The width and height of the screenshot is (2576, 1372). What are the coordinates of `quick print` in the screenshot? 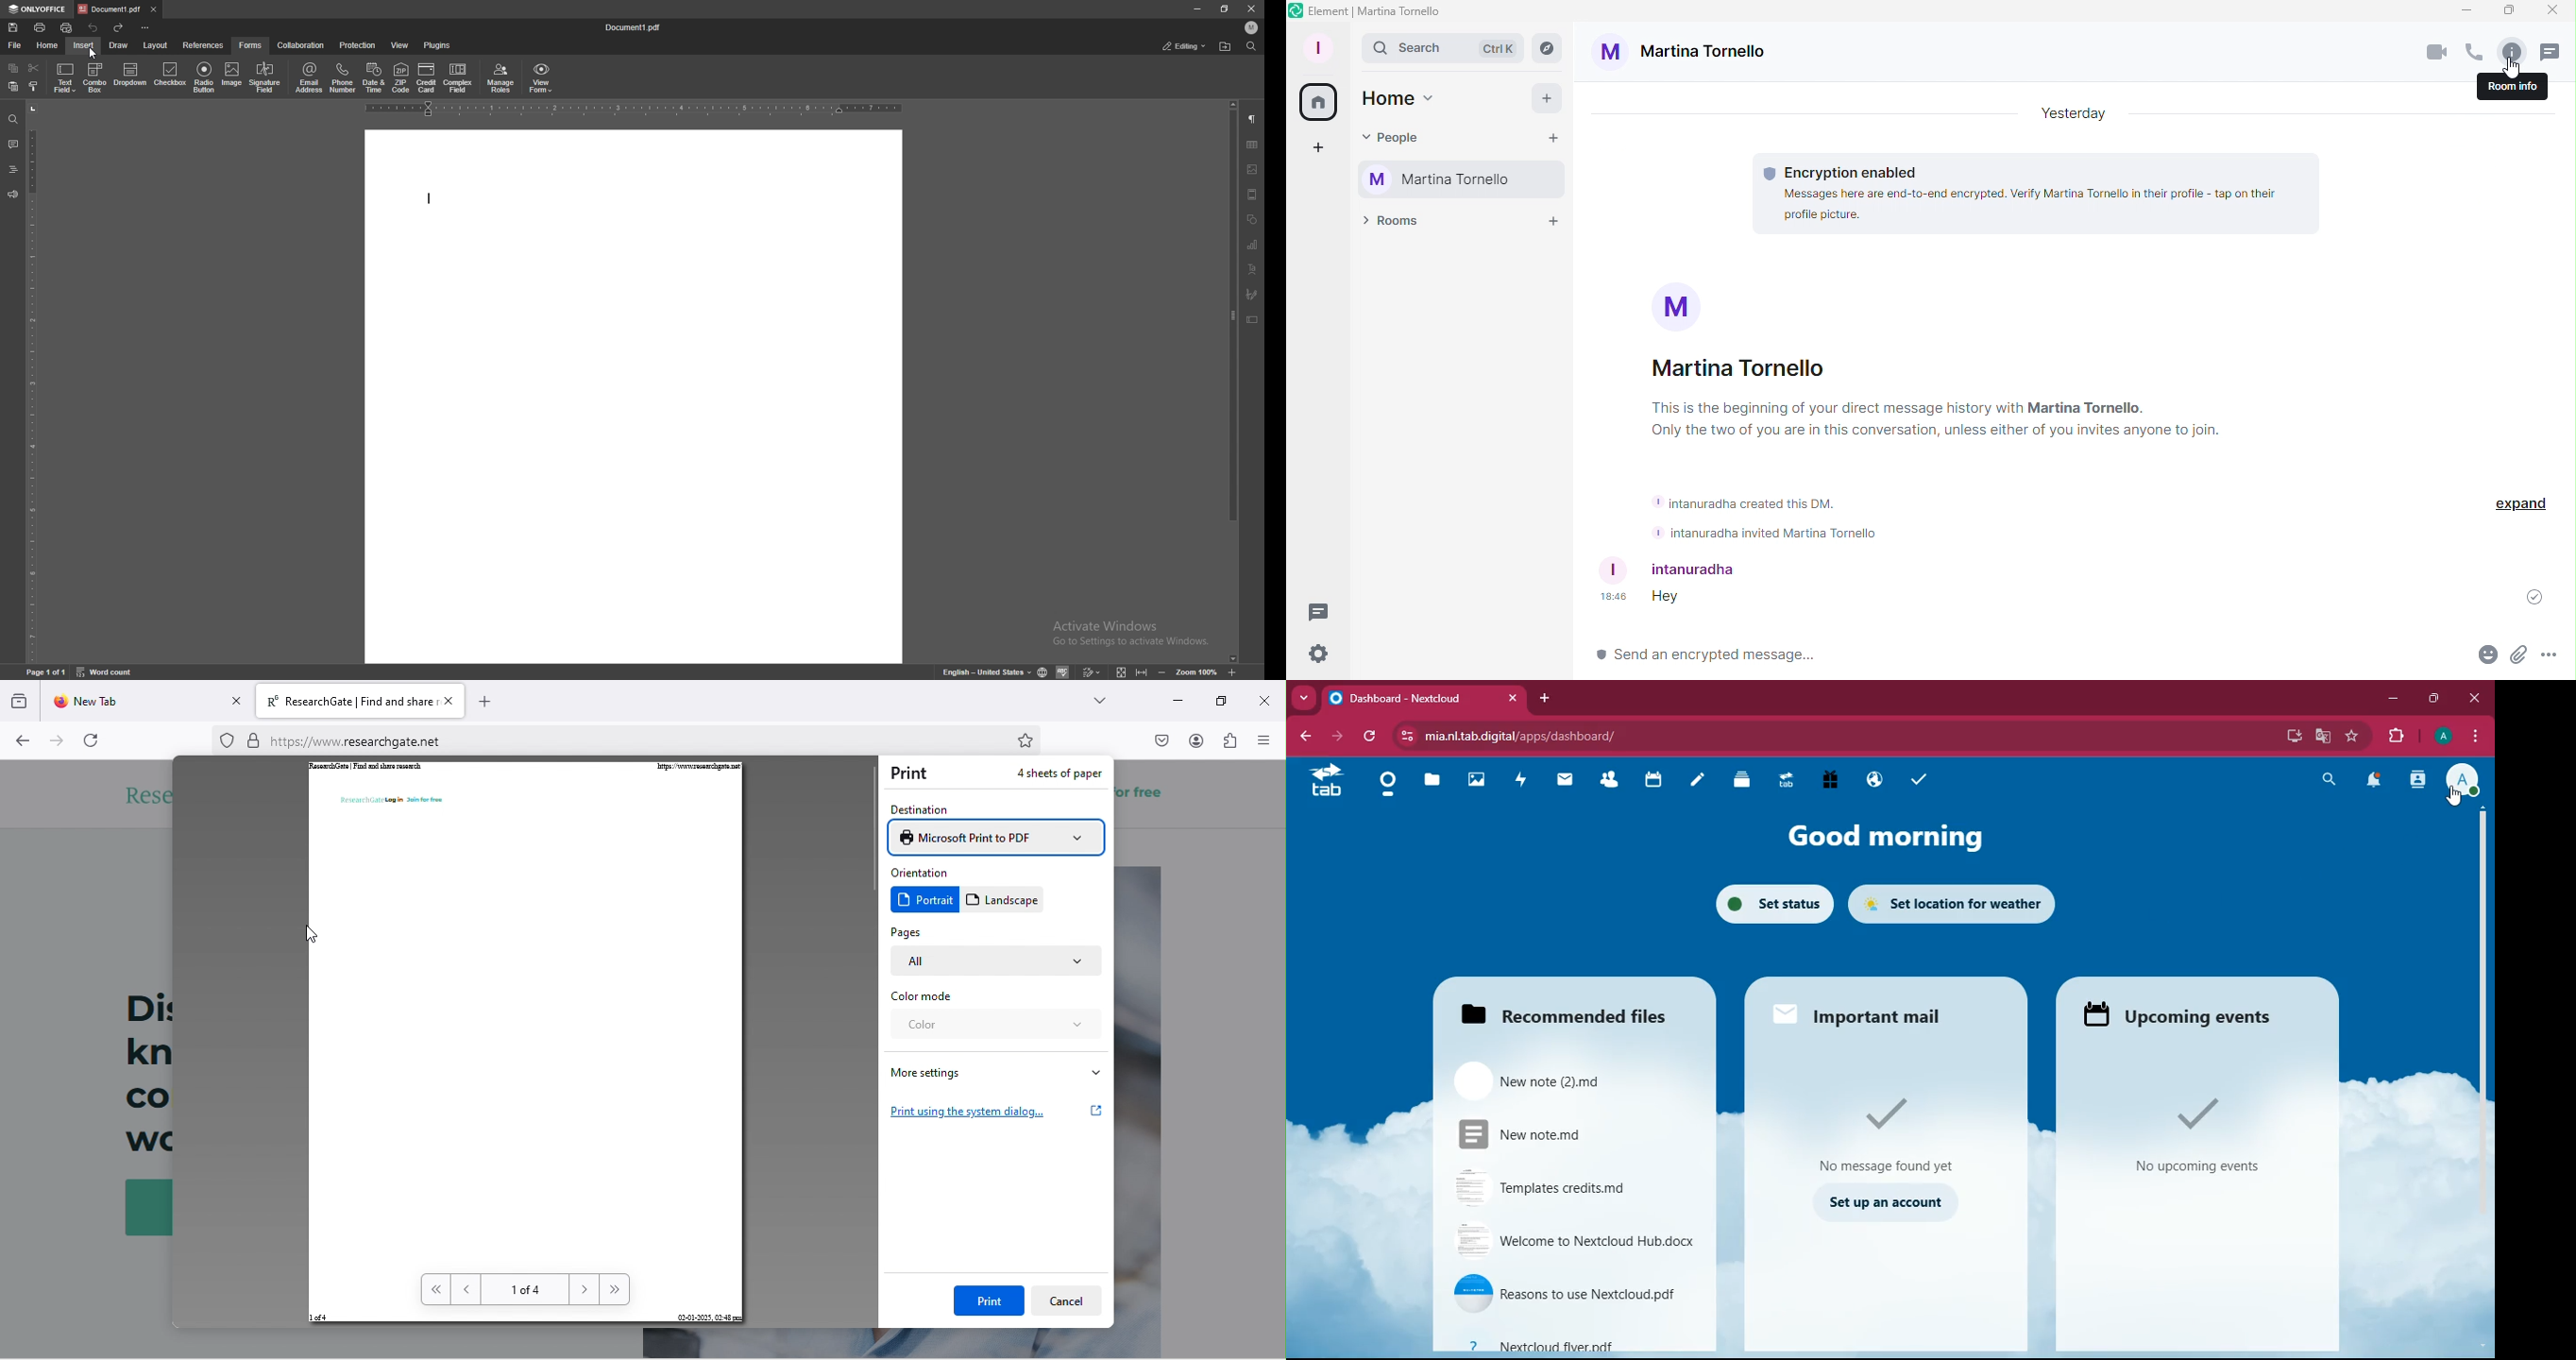 It's located at (69, 27).